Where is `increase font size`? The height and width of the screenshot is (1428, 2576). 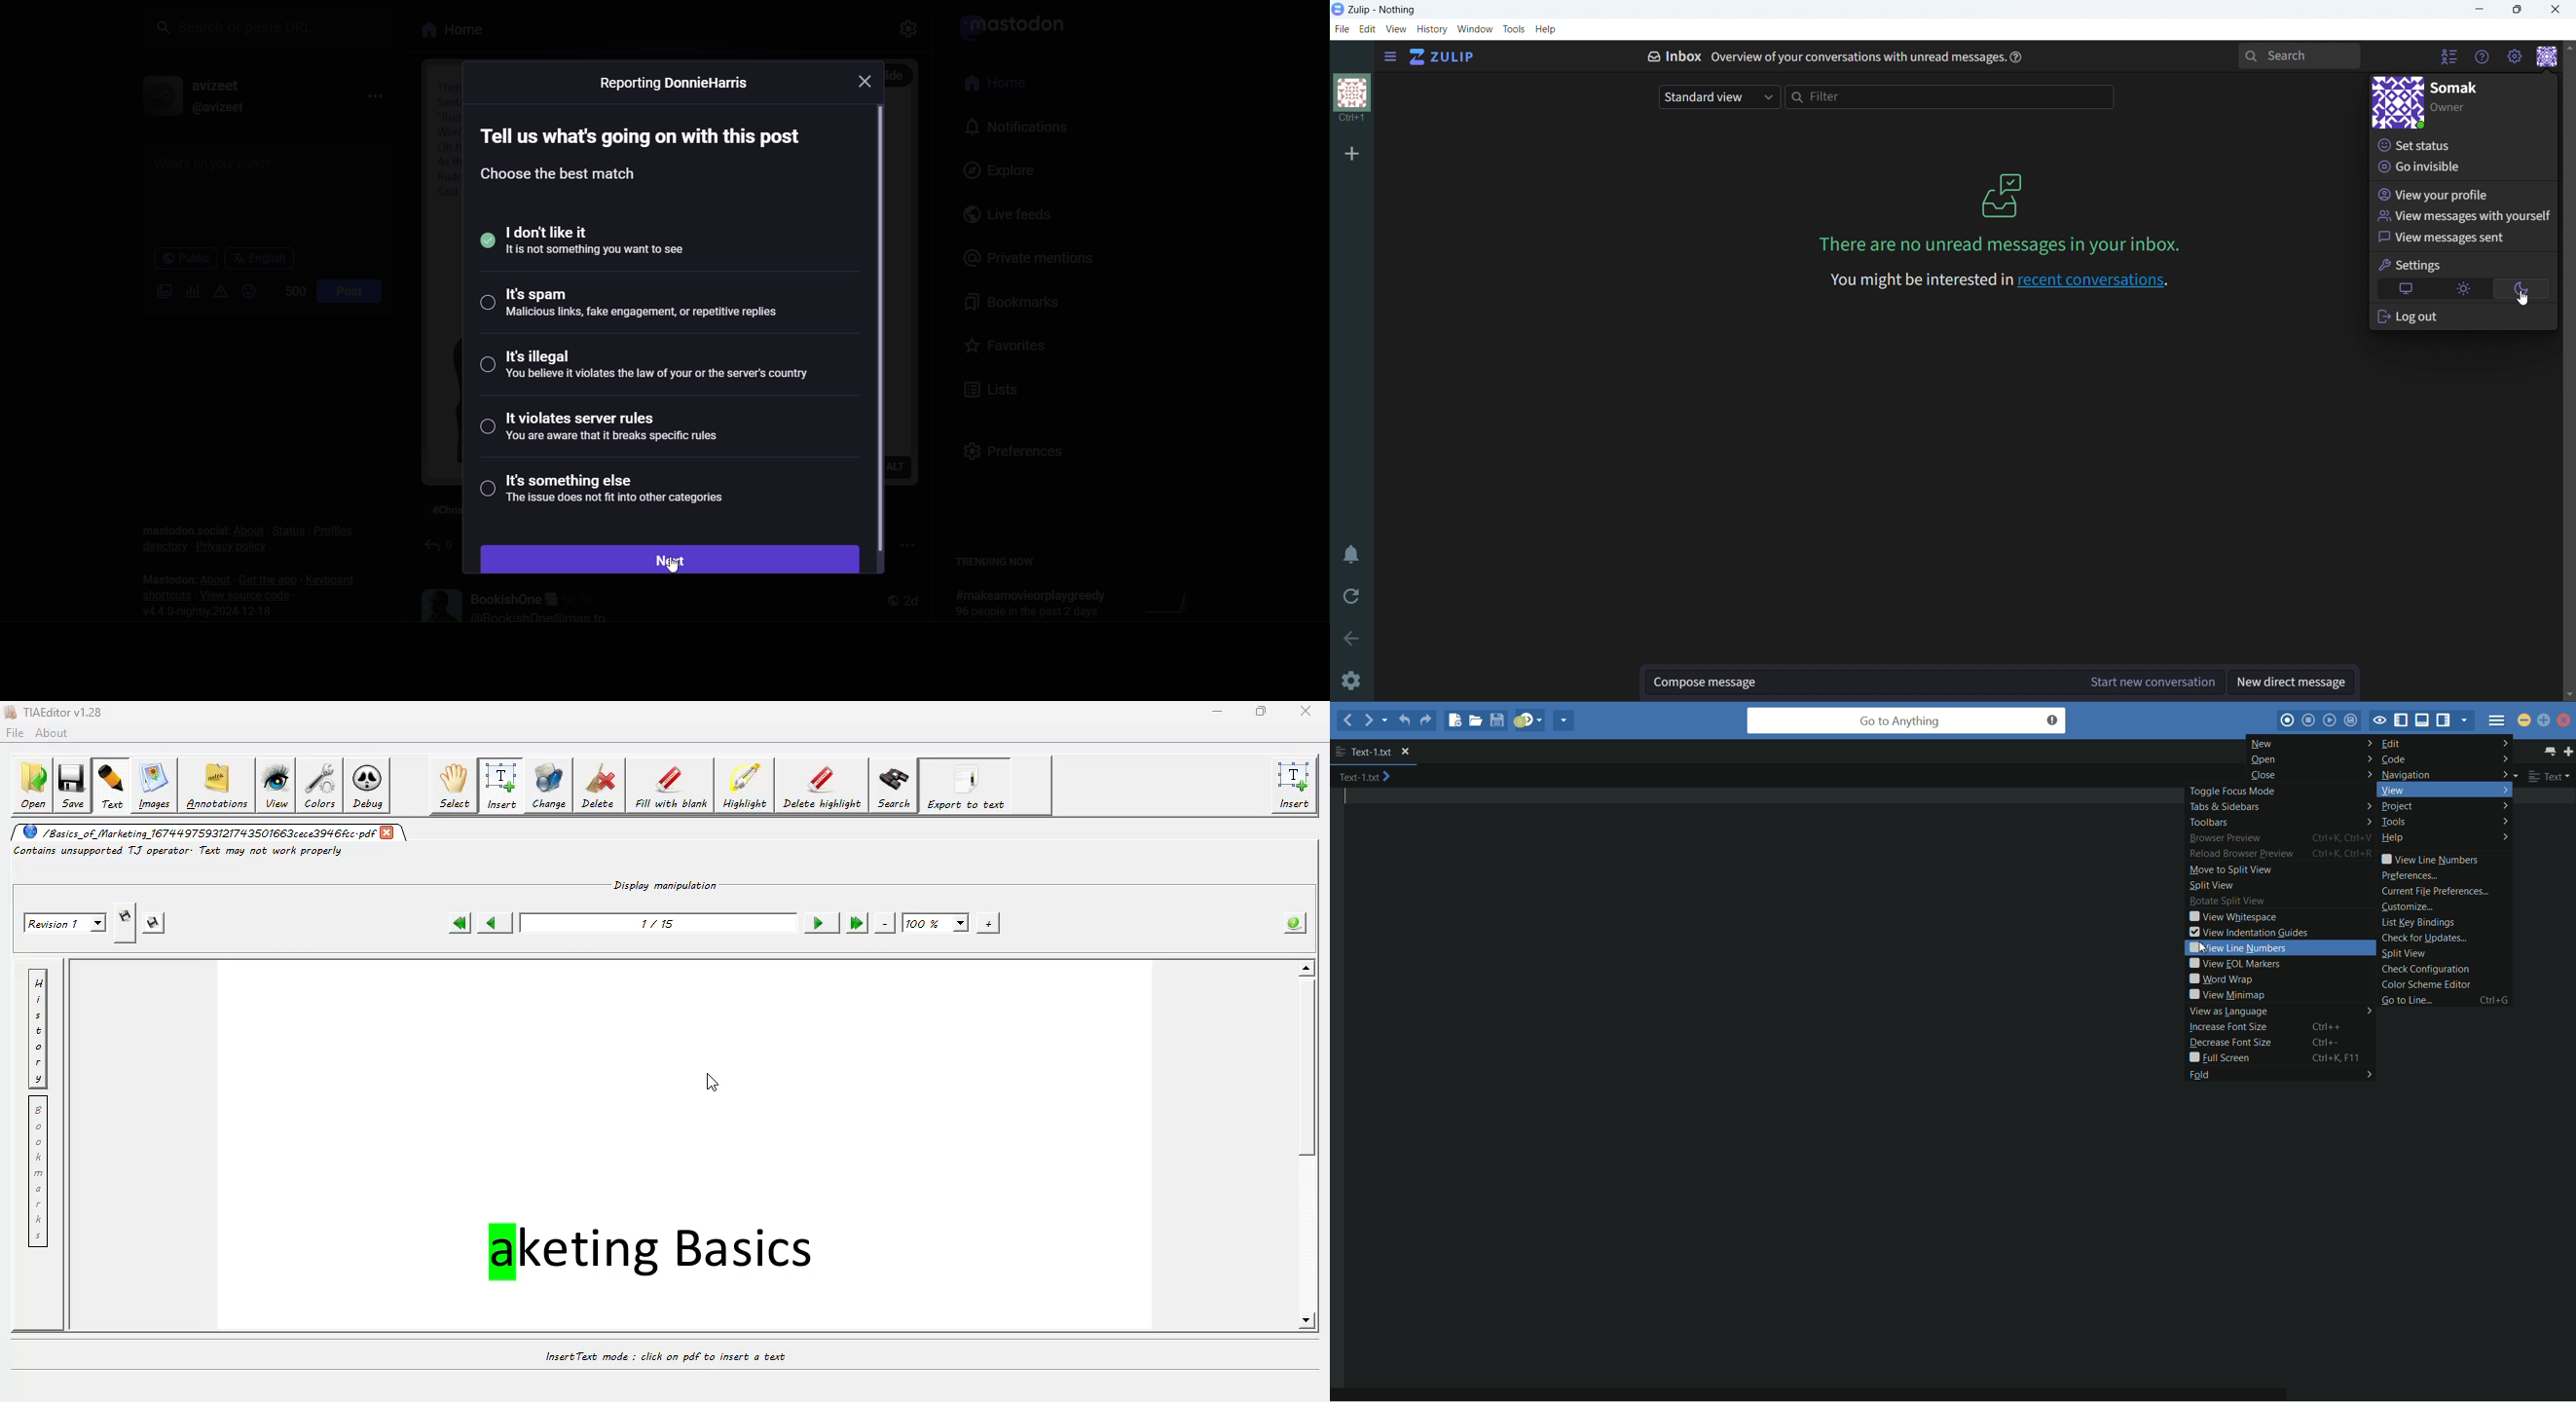 increase font size is located at coordinates (2227, 1027).